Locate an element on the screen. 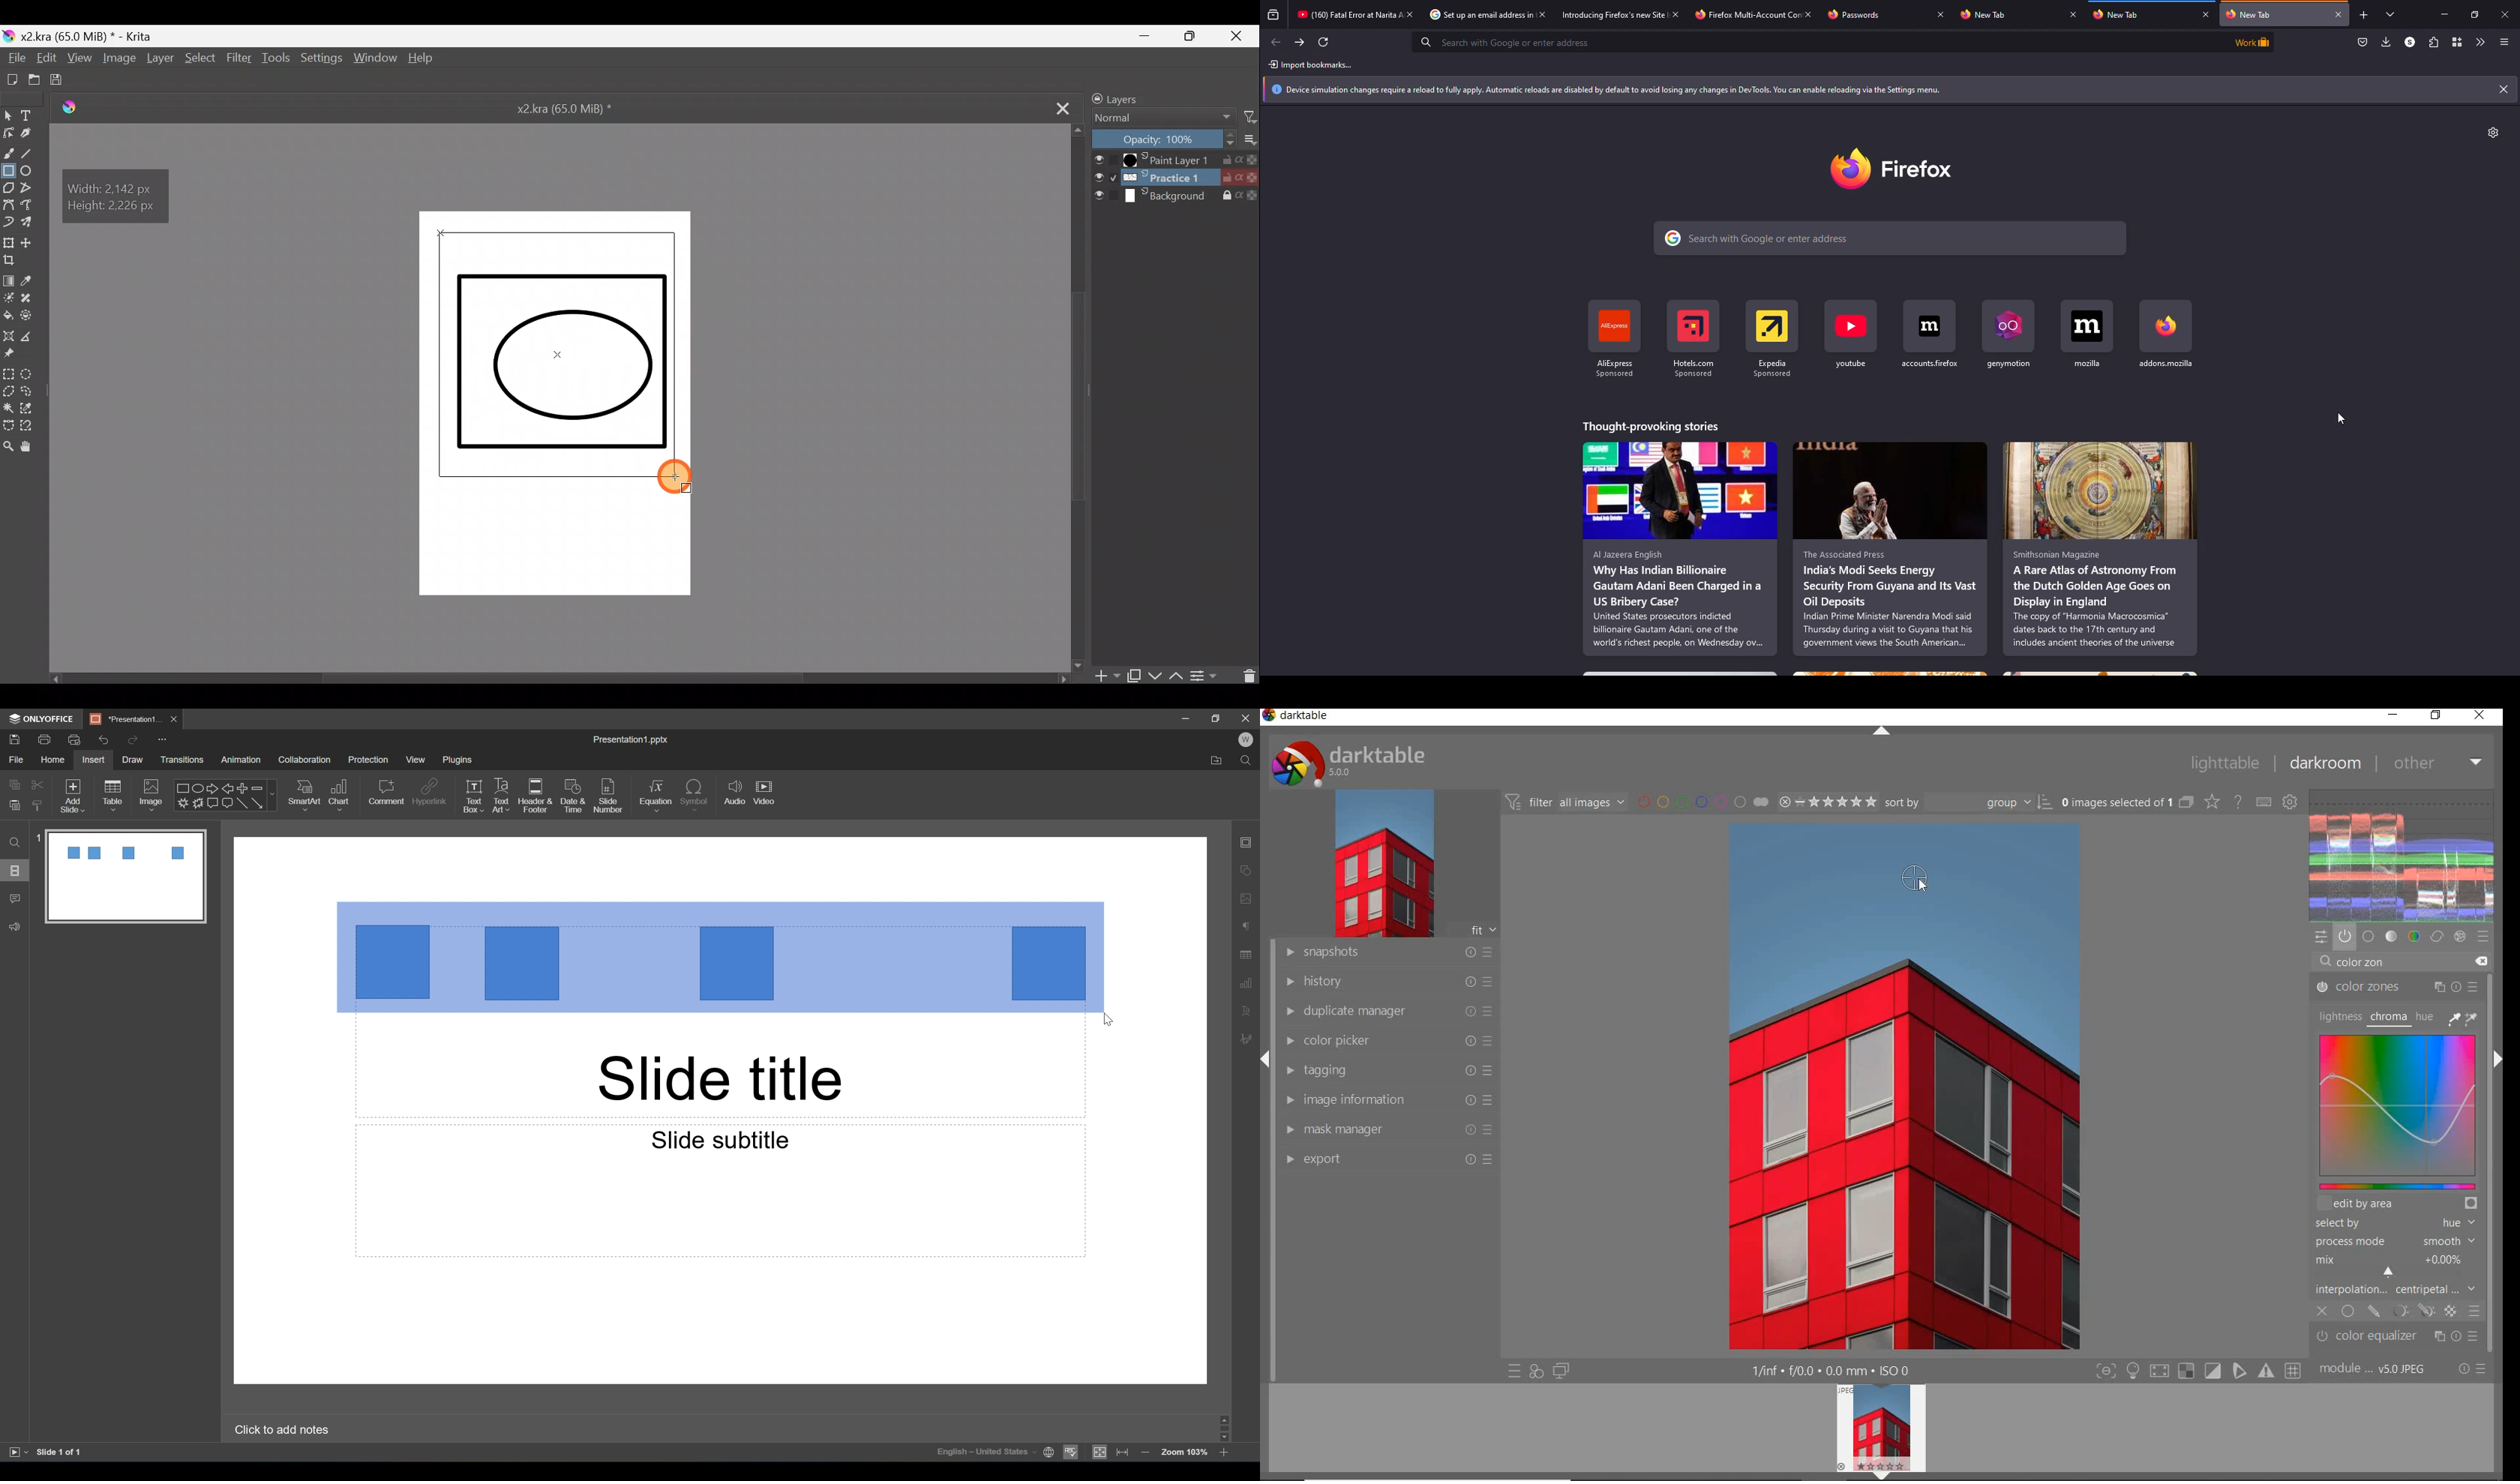 Image resolution: width=2520 pixels, height=1484 pixels. display information is located at coordinates (1832, 1371).